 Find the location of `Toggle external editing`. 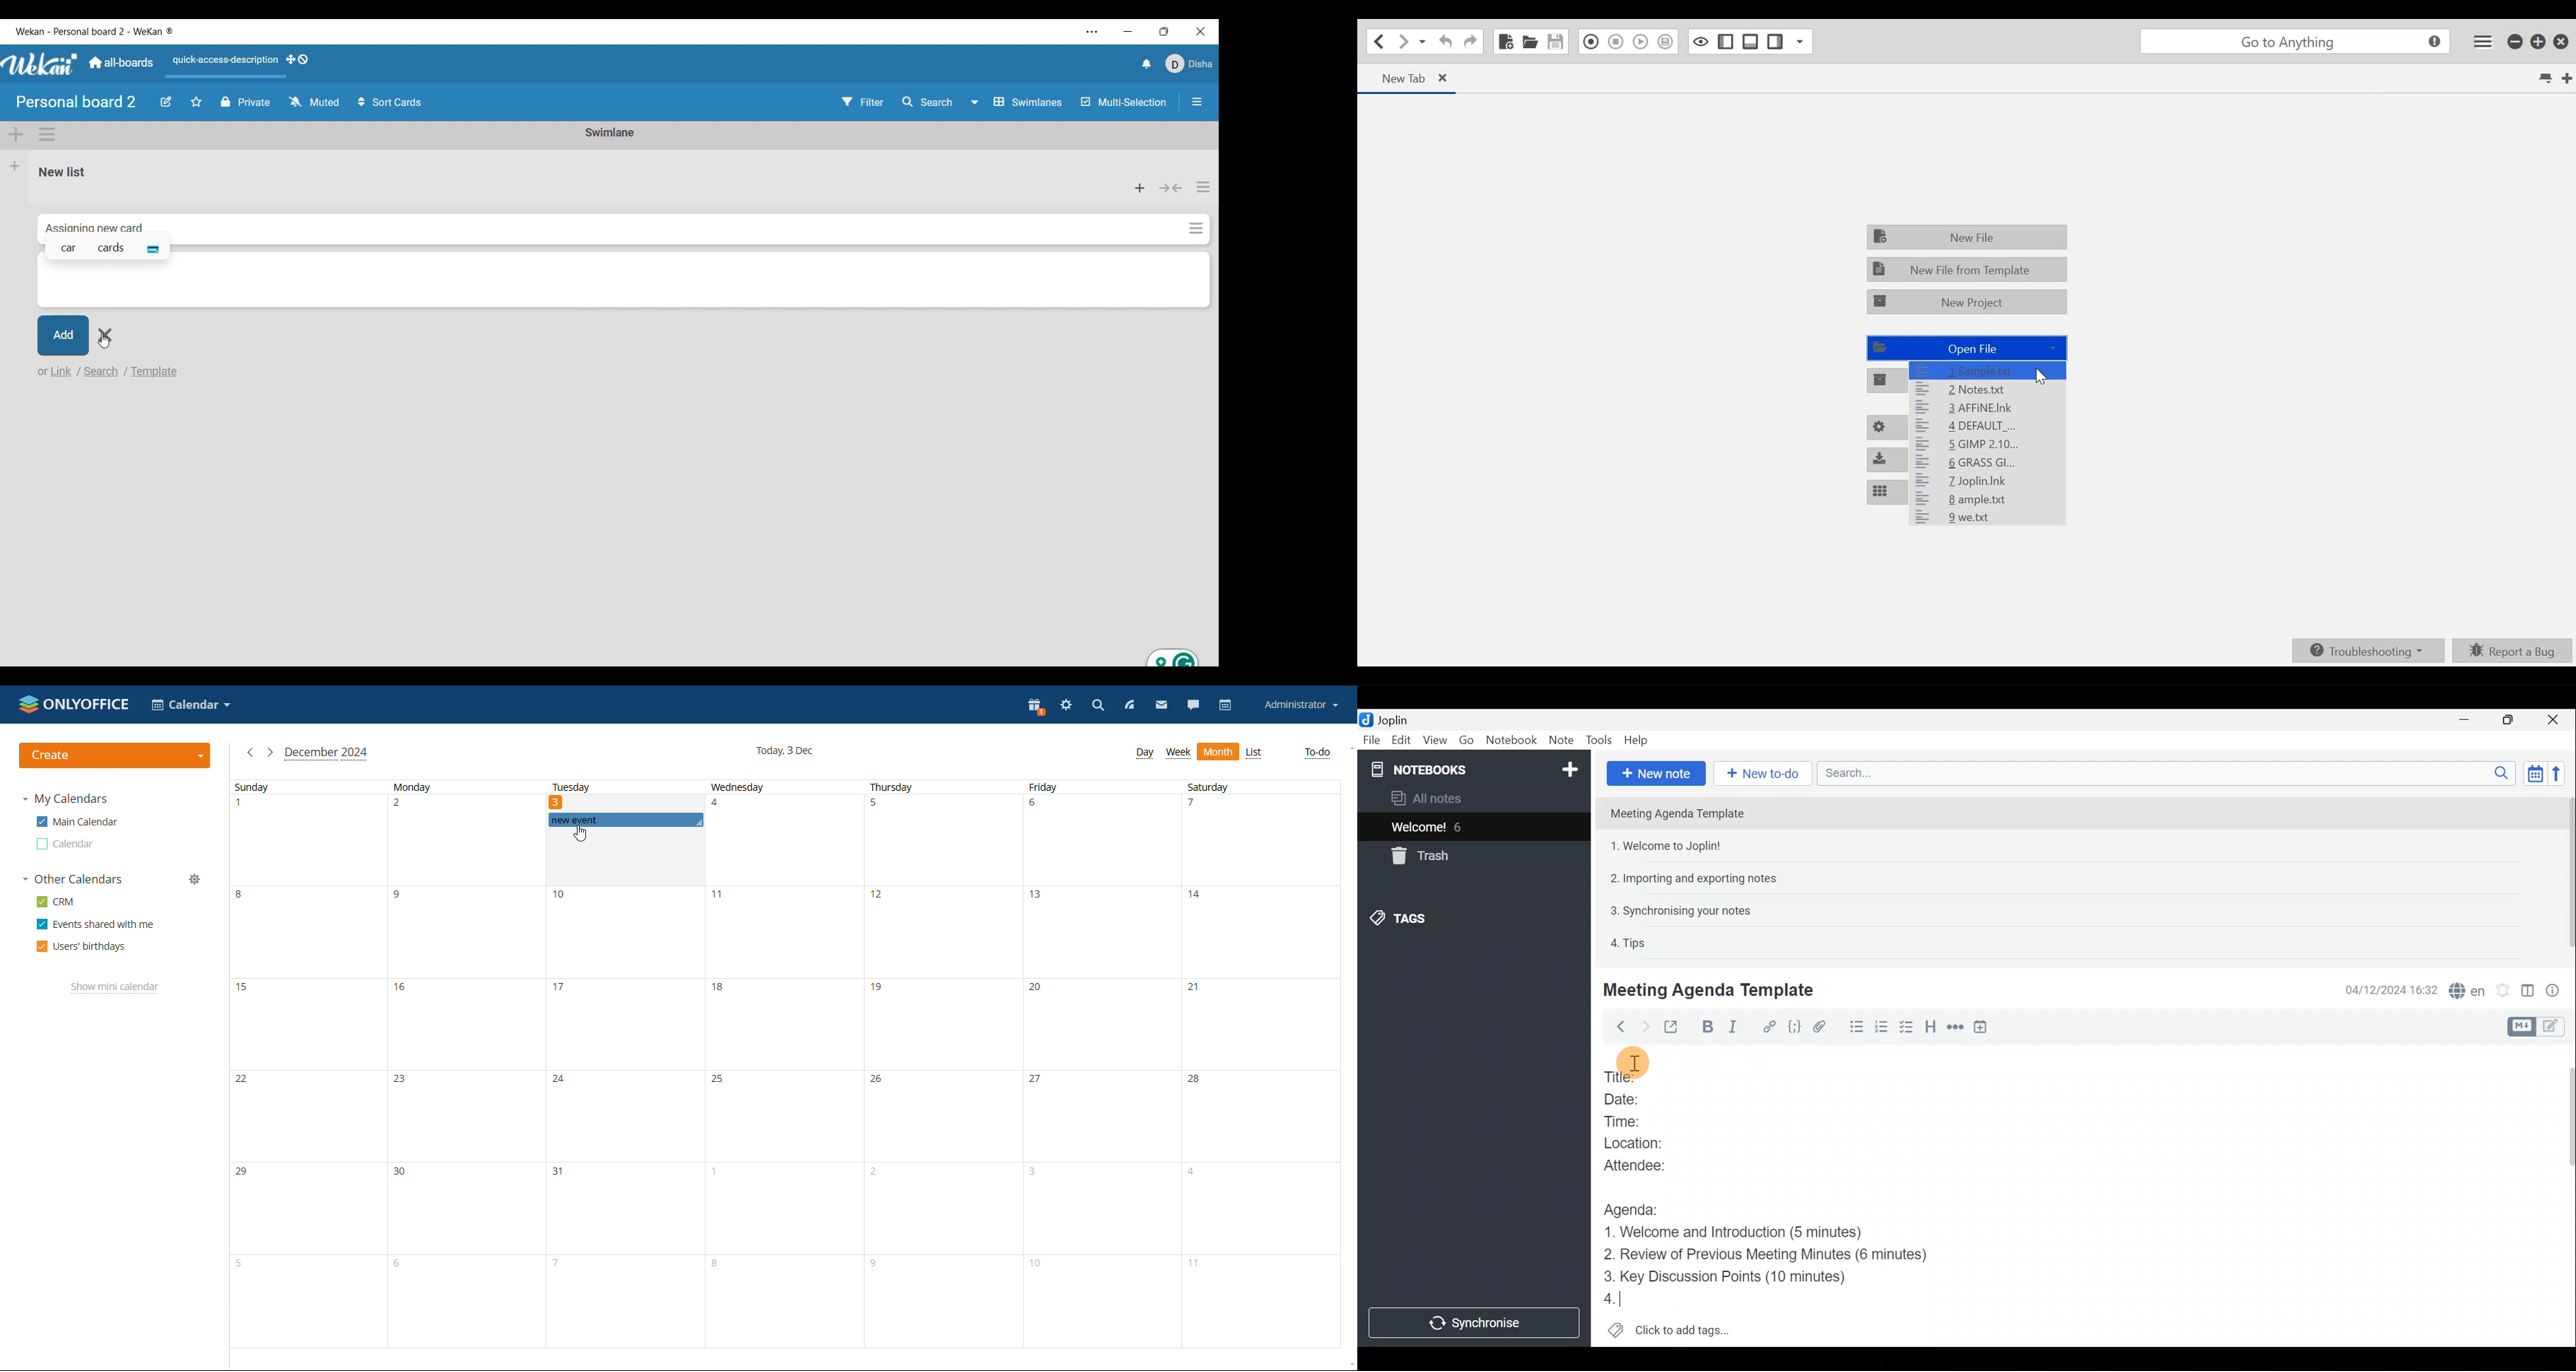

Toggle external editing is located at coordinates (1675, 1028).